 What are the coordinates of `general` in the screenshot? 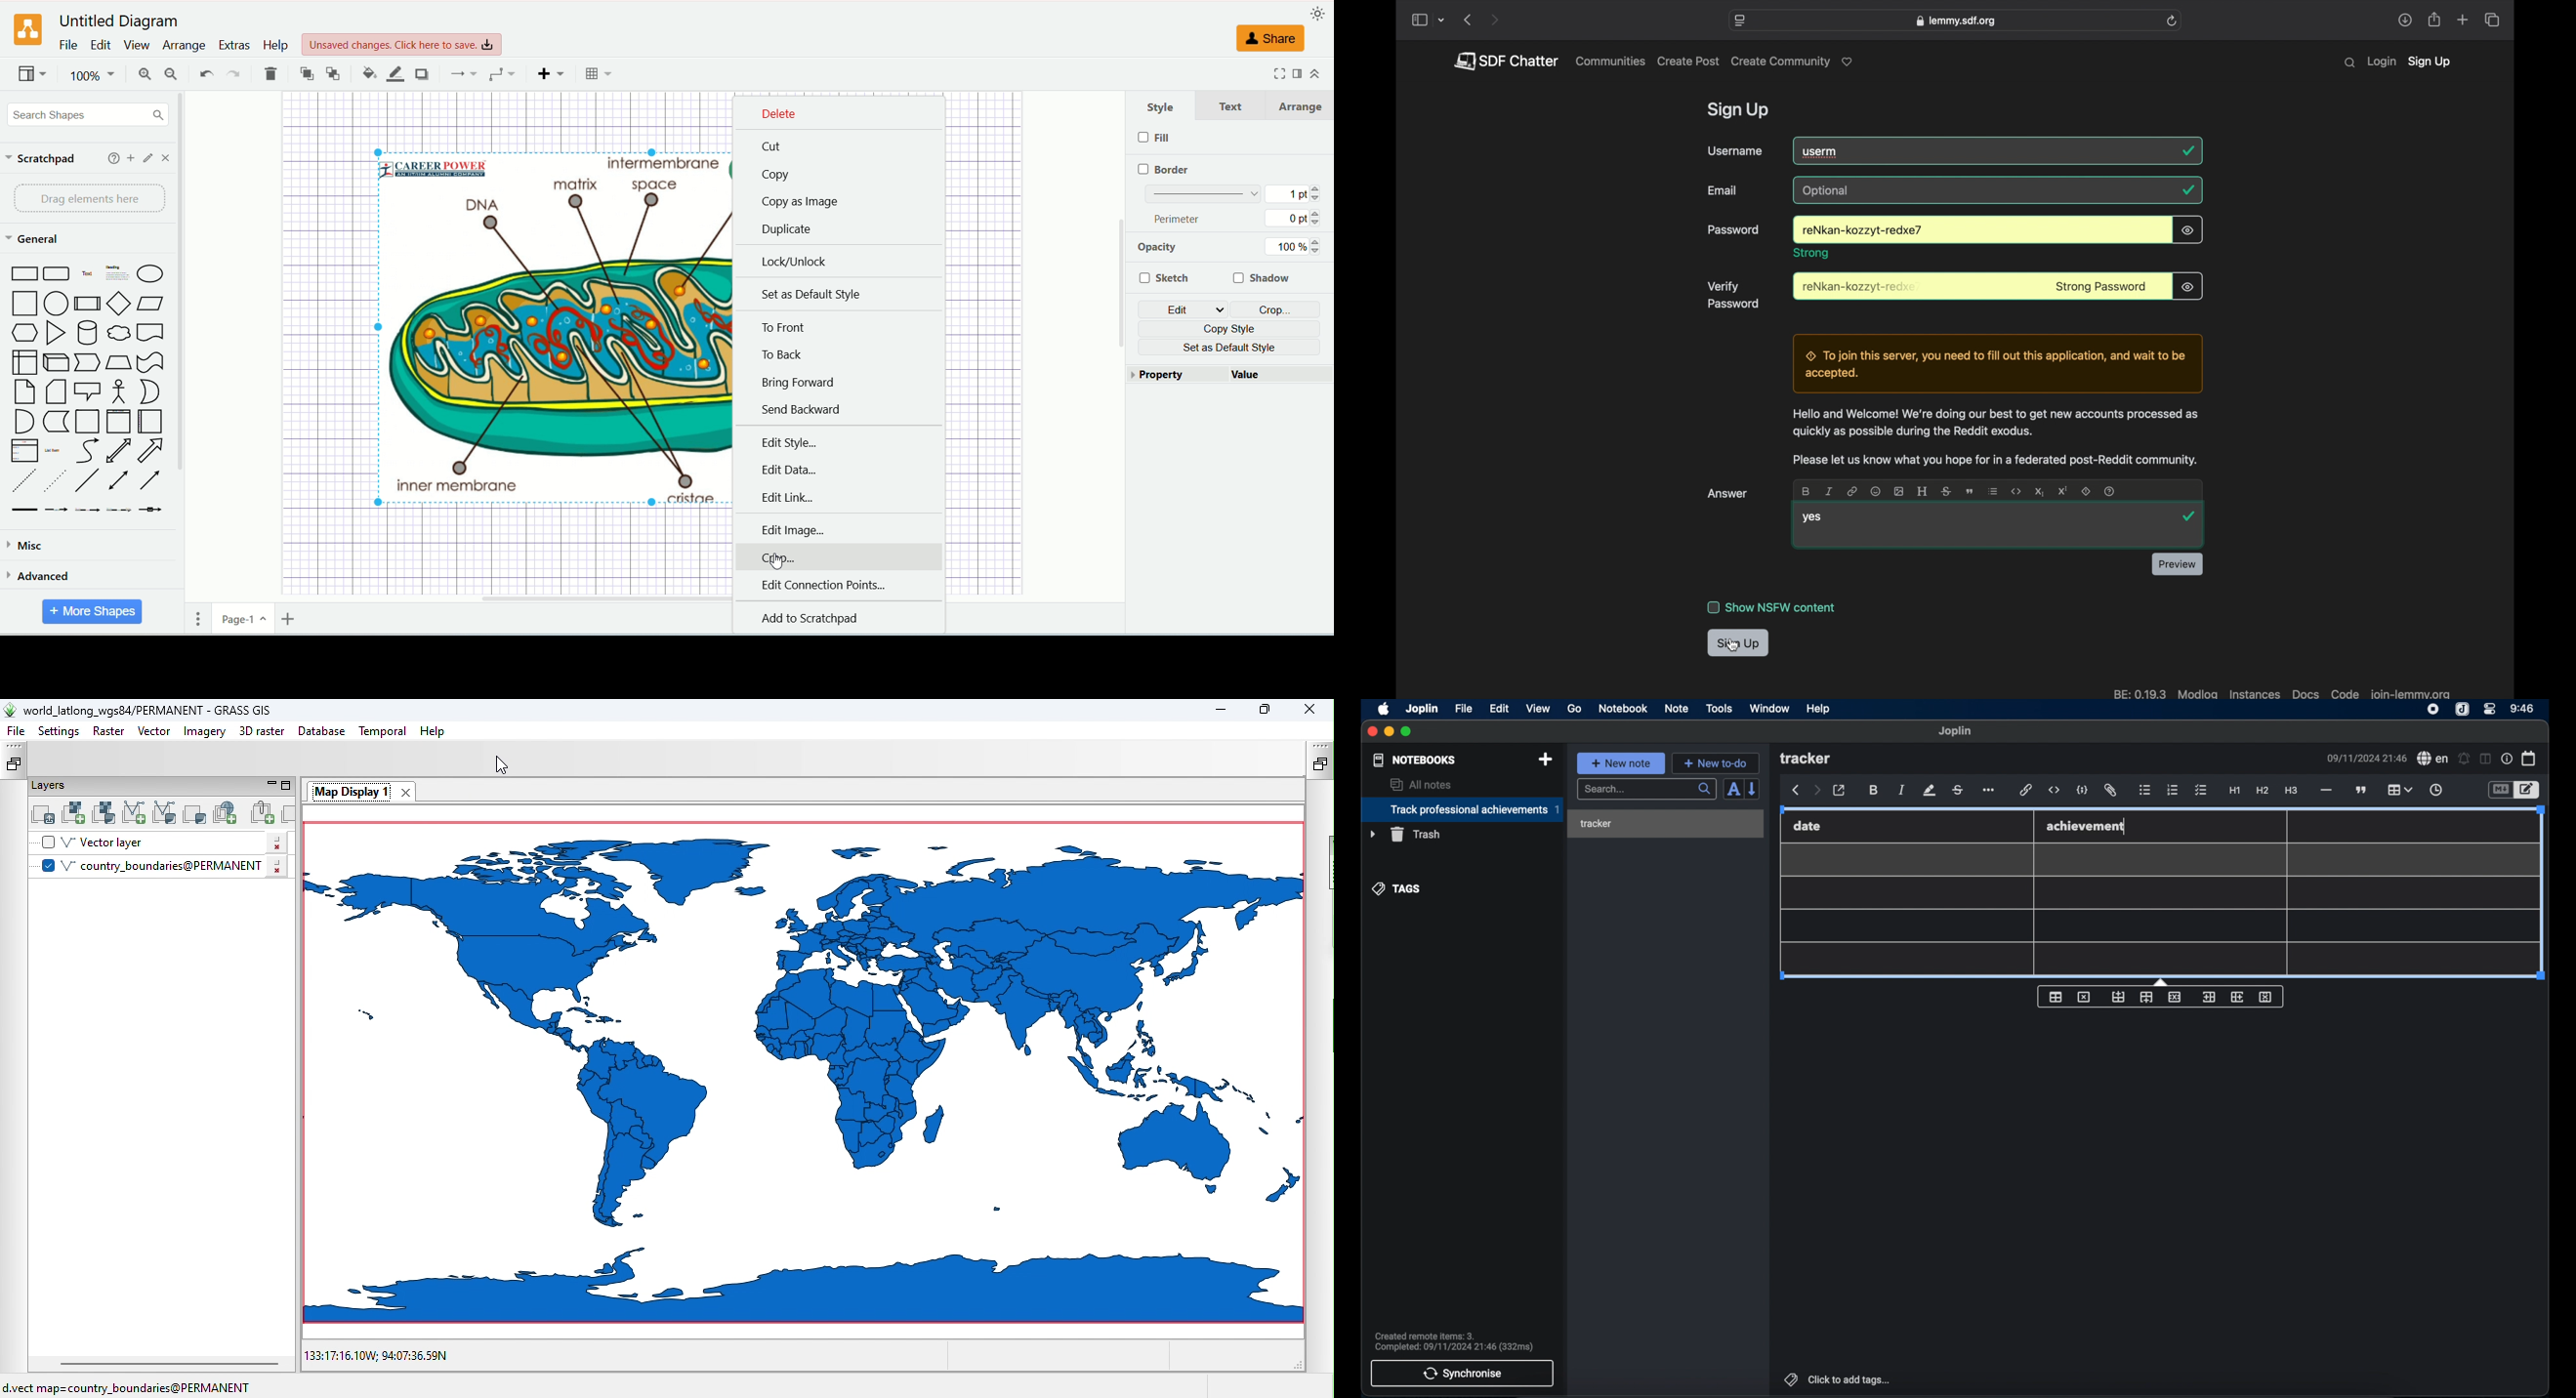 It's located at (35, 241).